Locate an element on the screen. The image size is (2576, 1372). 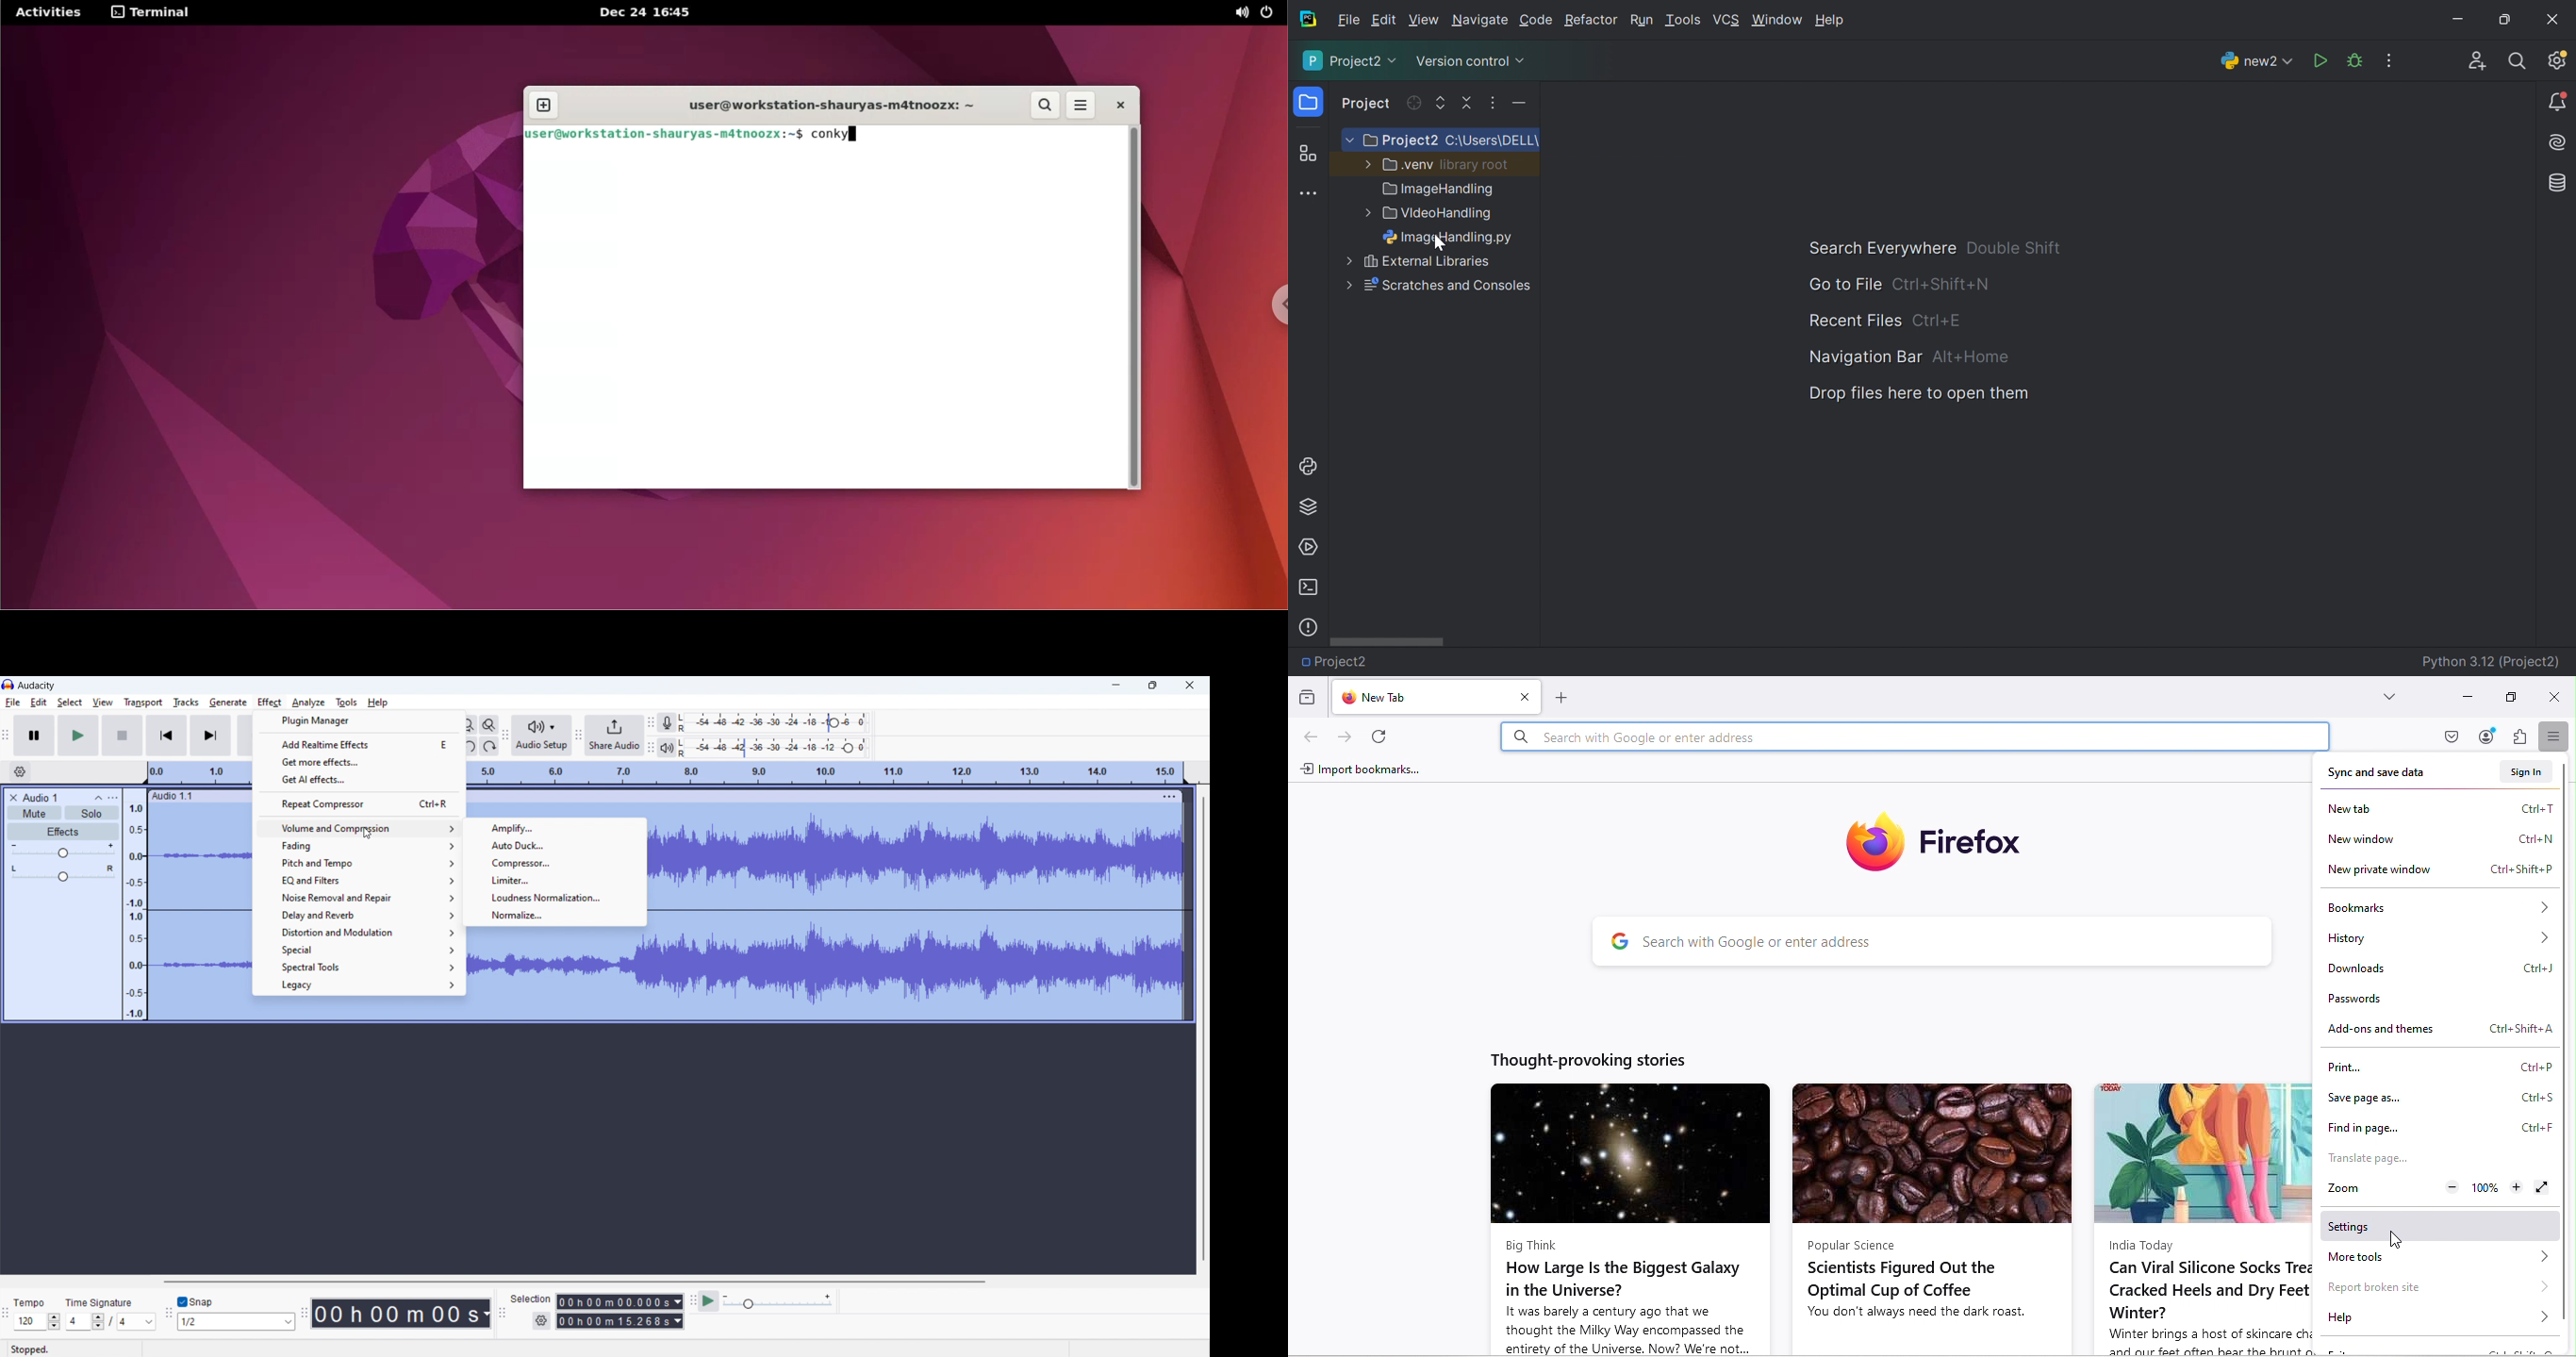
time toolbar is located at coordinates (304, 1315).